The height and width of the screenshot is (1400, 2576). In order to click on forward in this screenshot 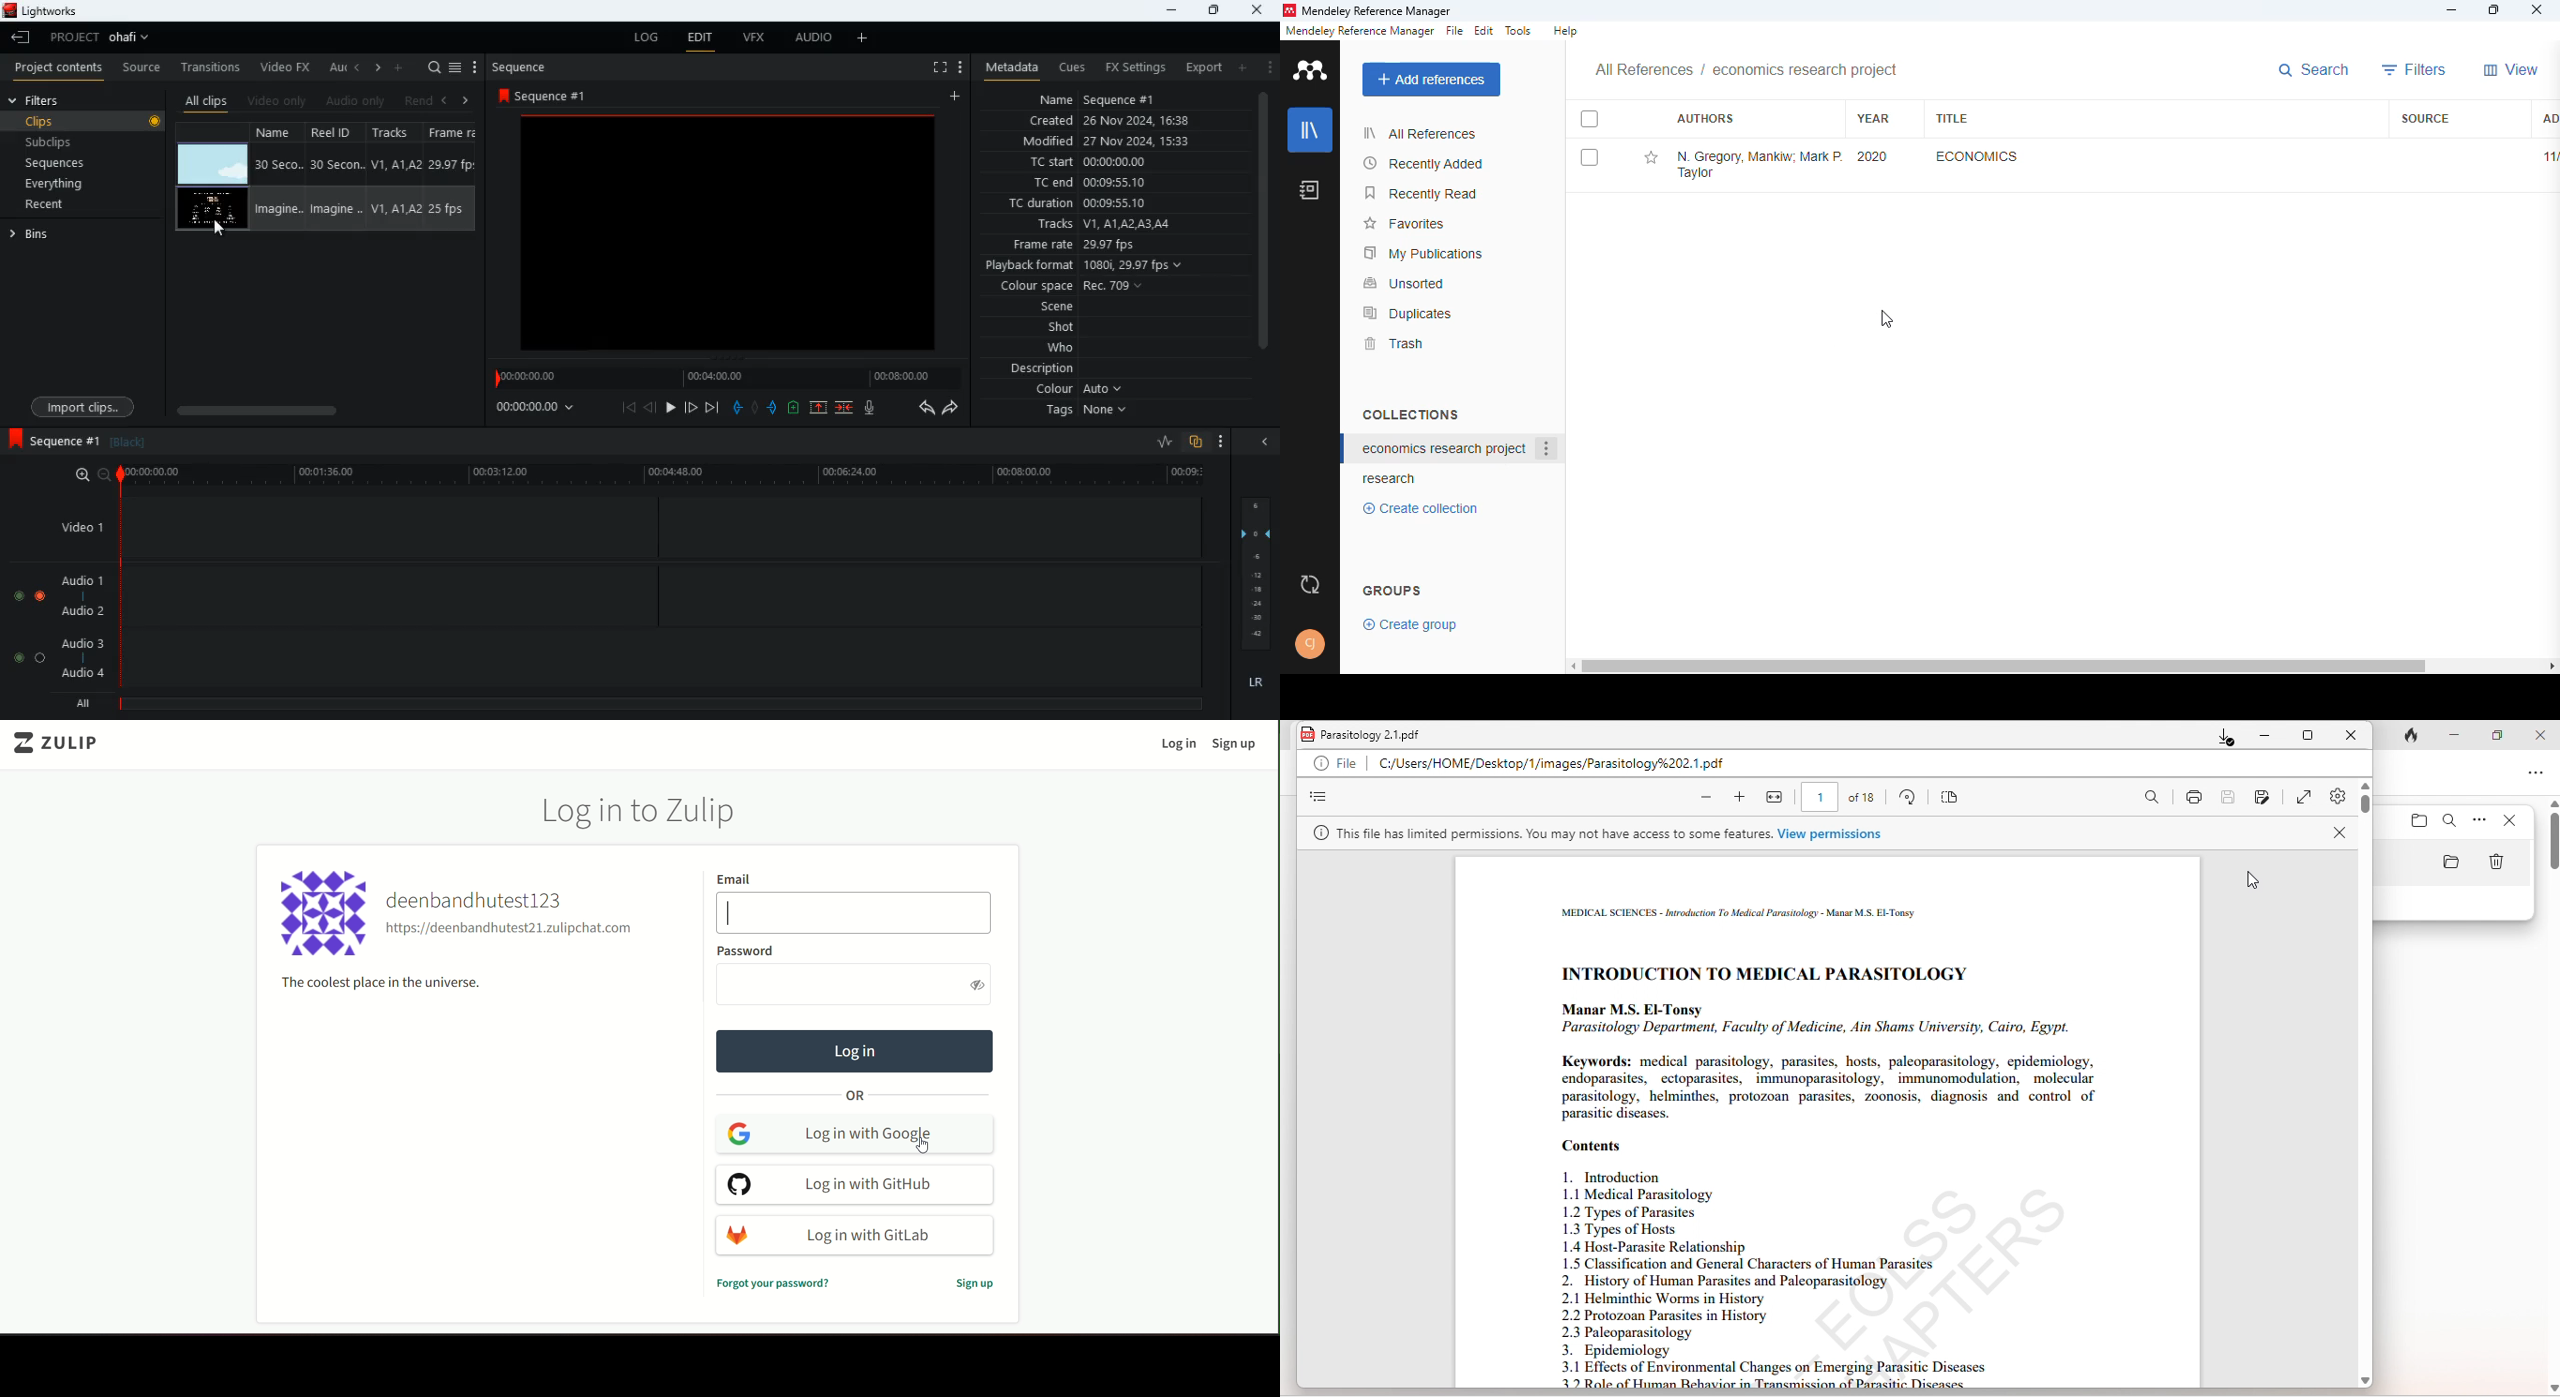, I will do `click(690, 407)`.